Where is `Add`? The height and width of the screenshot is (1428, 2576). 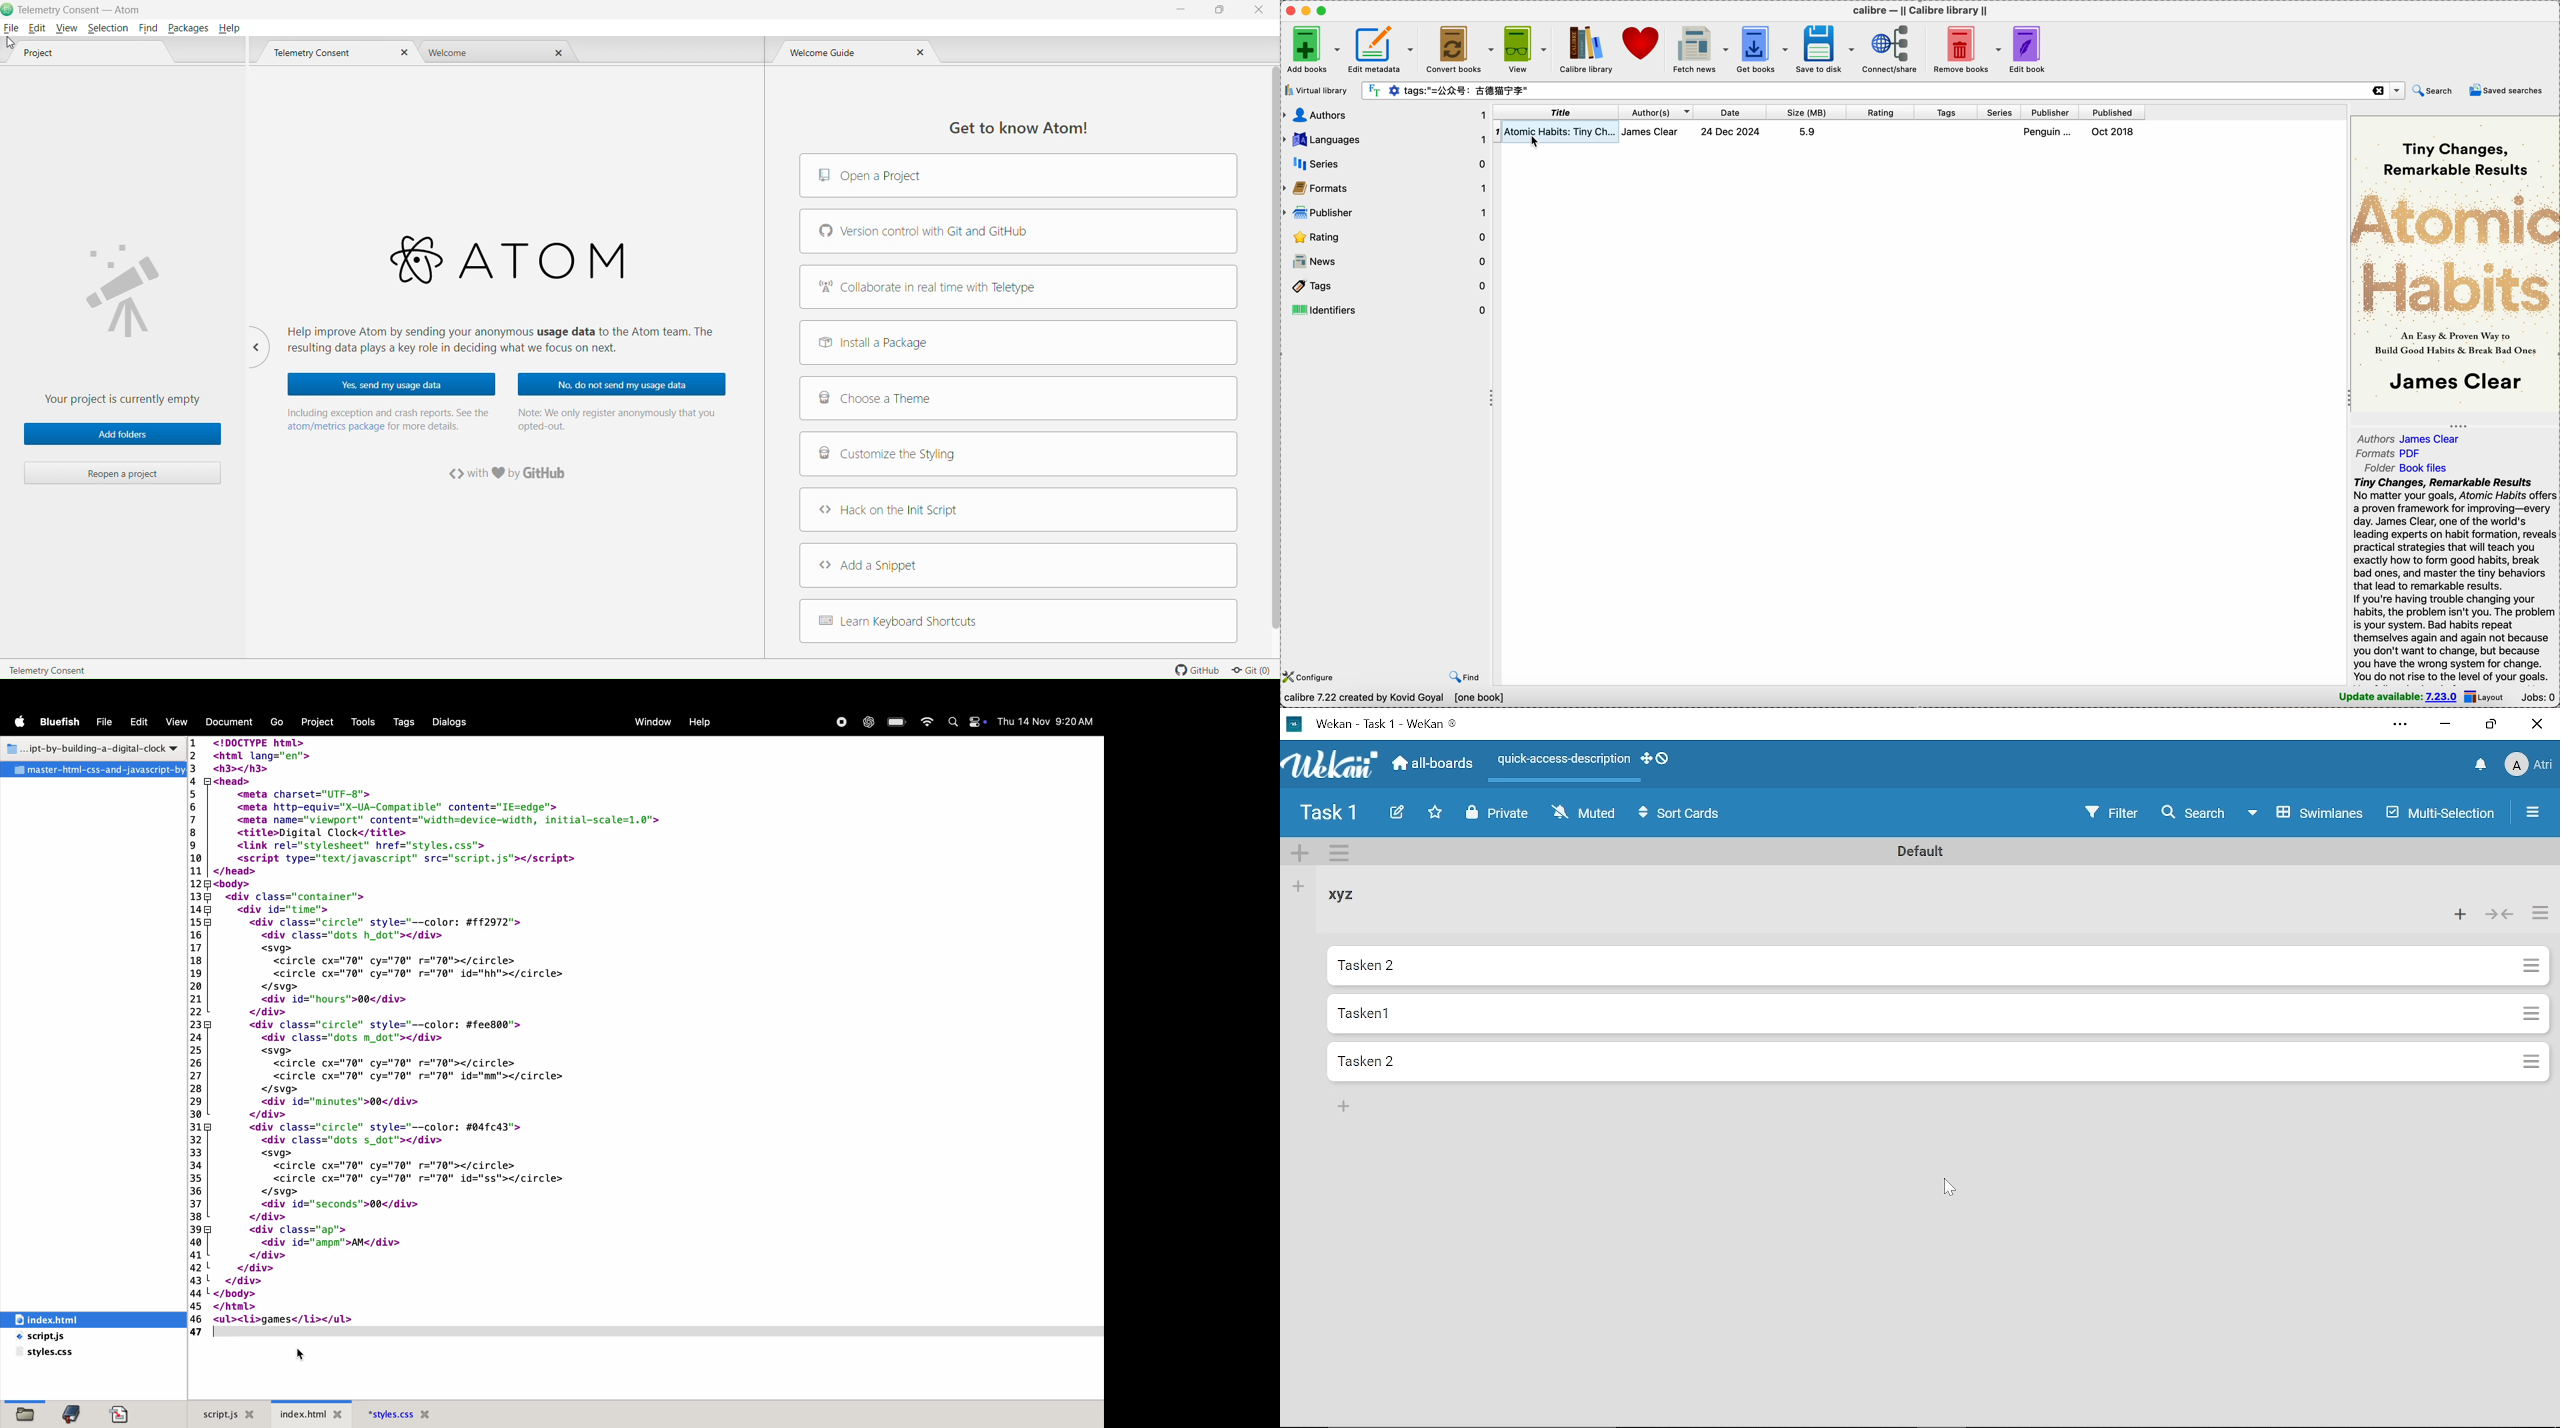 Add is located at coordinates (1344, 1107).